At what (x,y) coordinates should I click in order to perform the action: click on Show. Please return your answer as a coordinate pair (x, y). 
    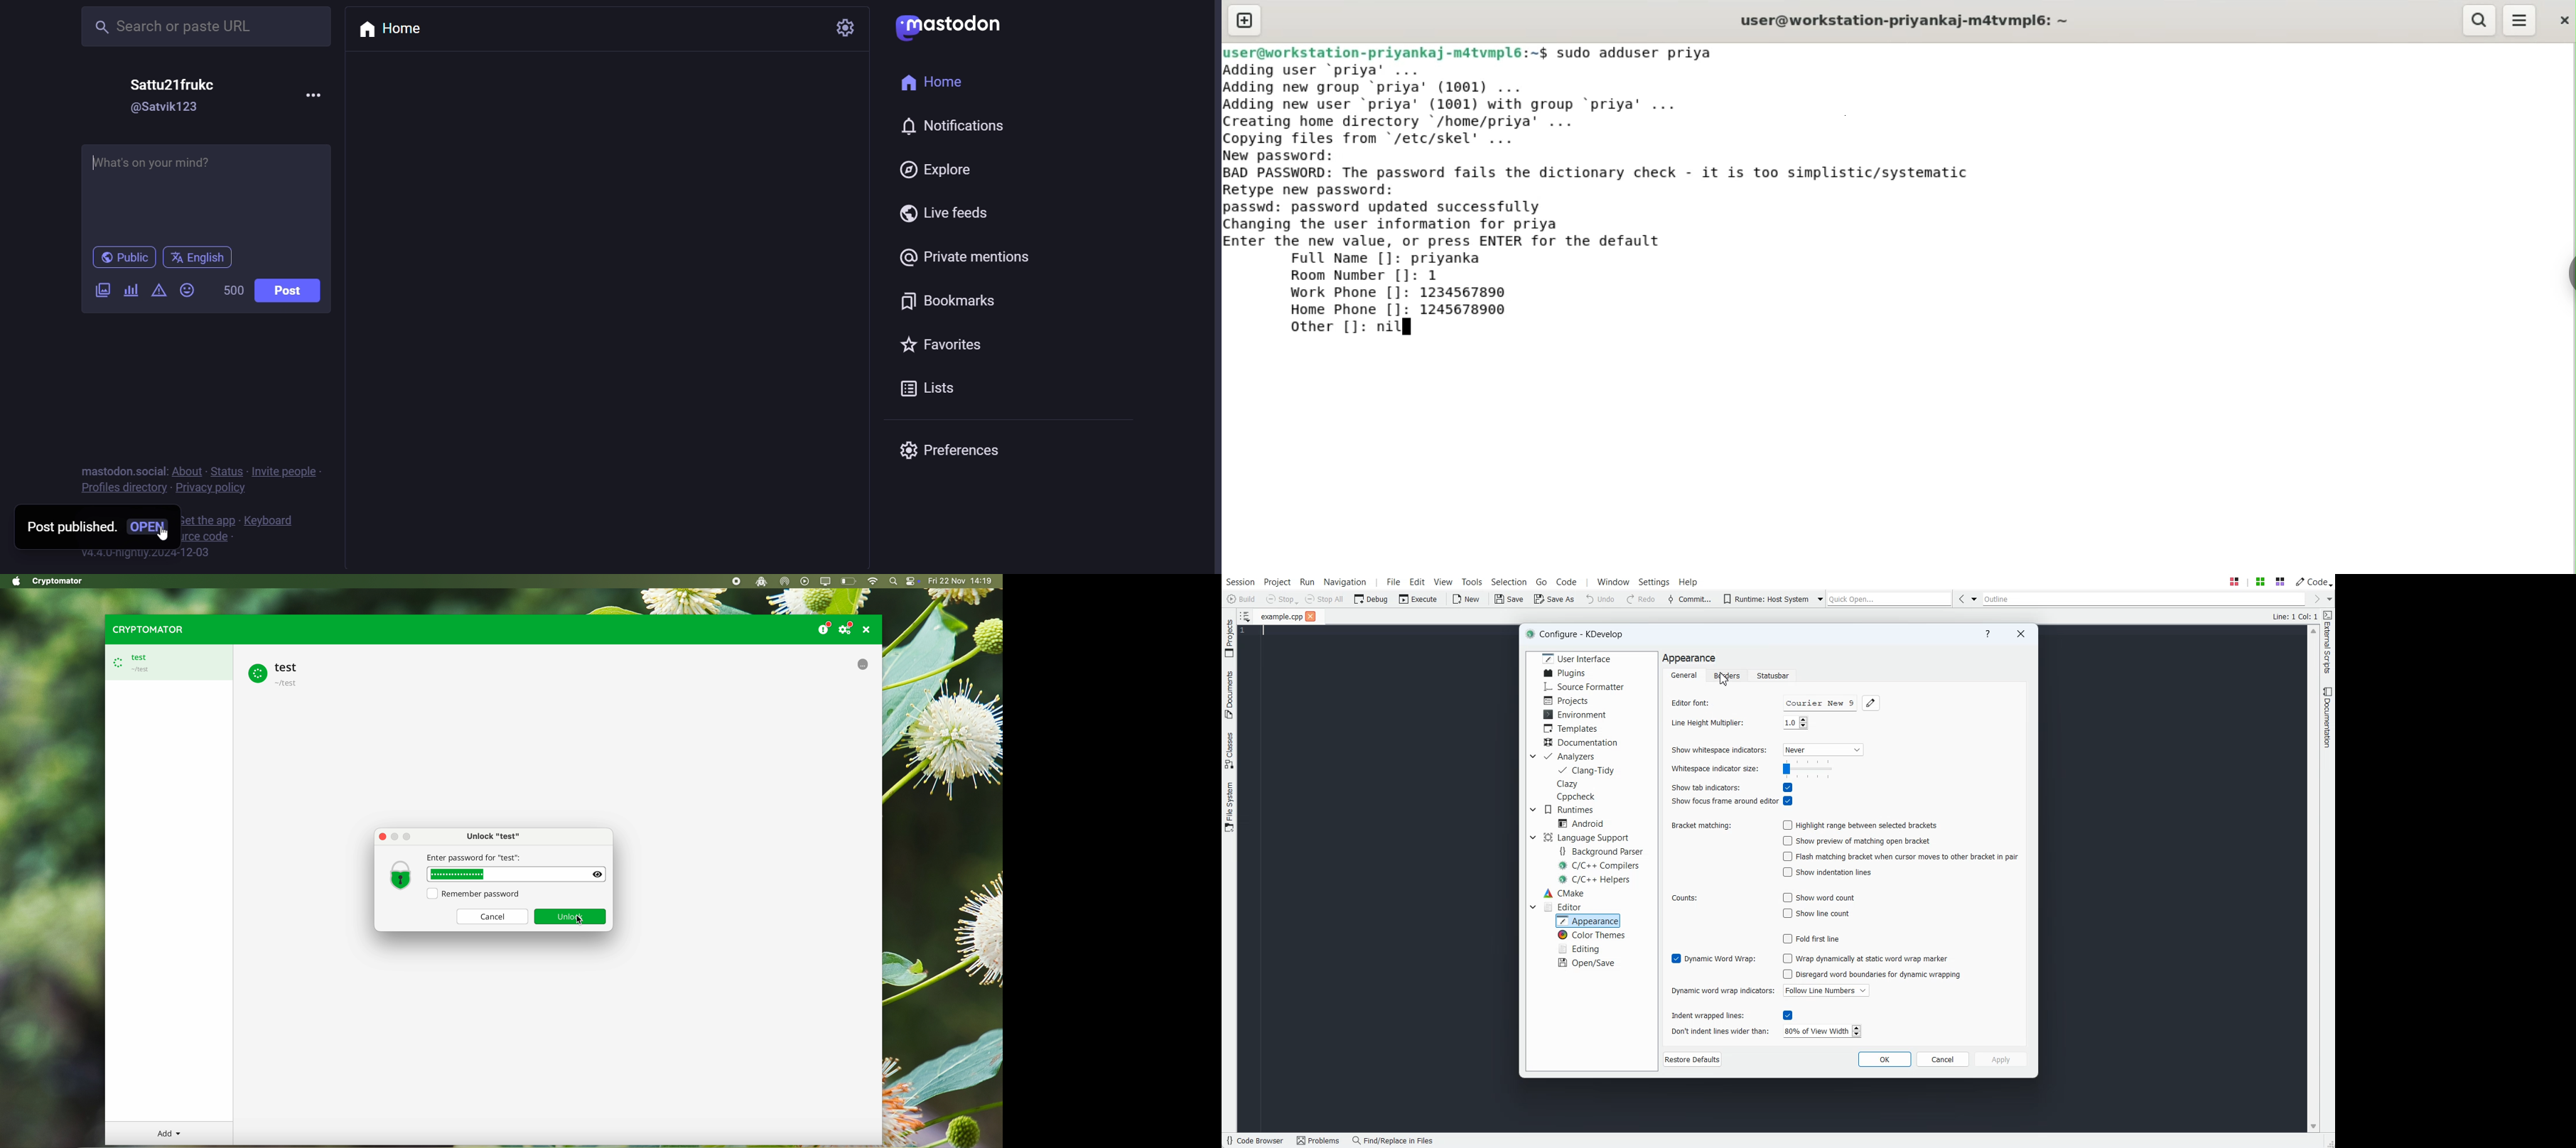
    Looking at the image, I should click on (597, 874).